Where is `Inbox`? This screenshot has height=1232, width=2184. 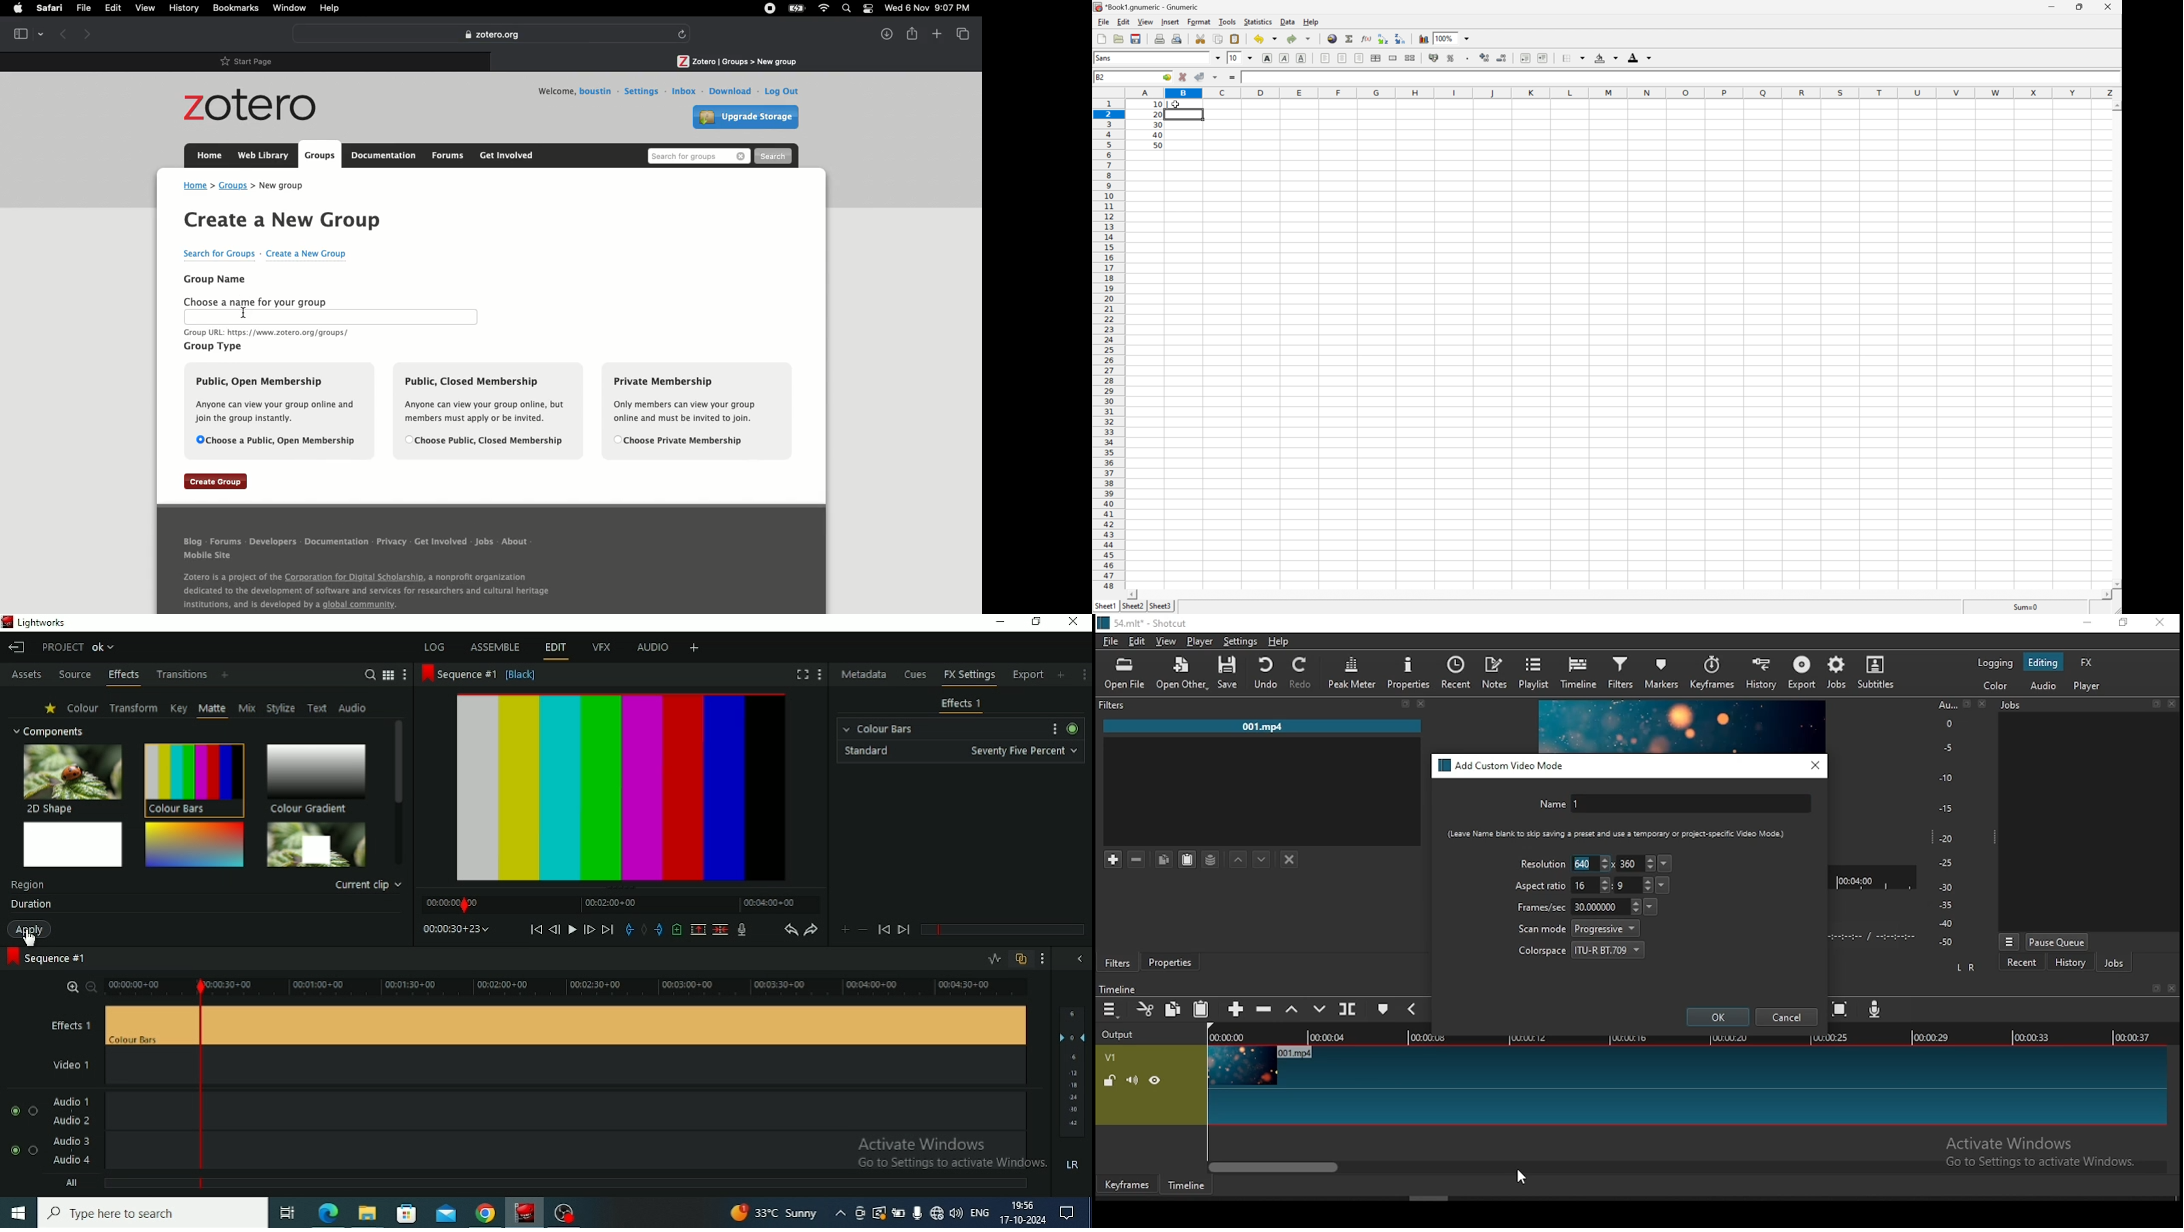
Inbox is located at coordinates (684, 90).